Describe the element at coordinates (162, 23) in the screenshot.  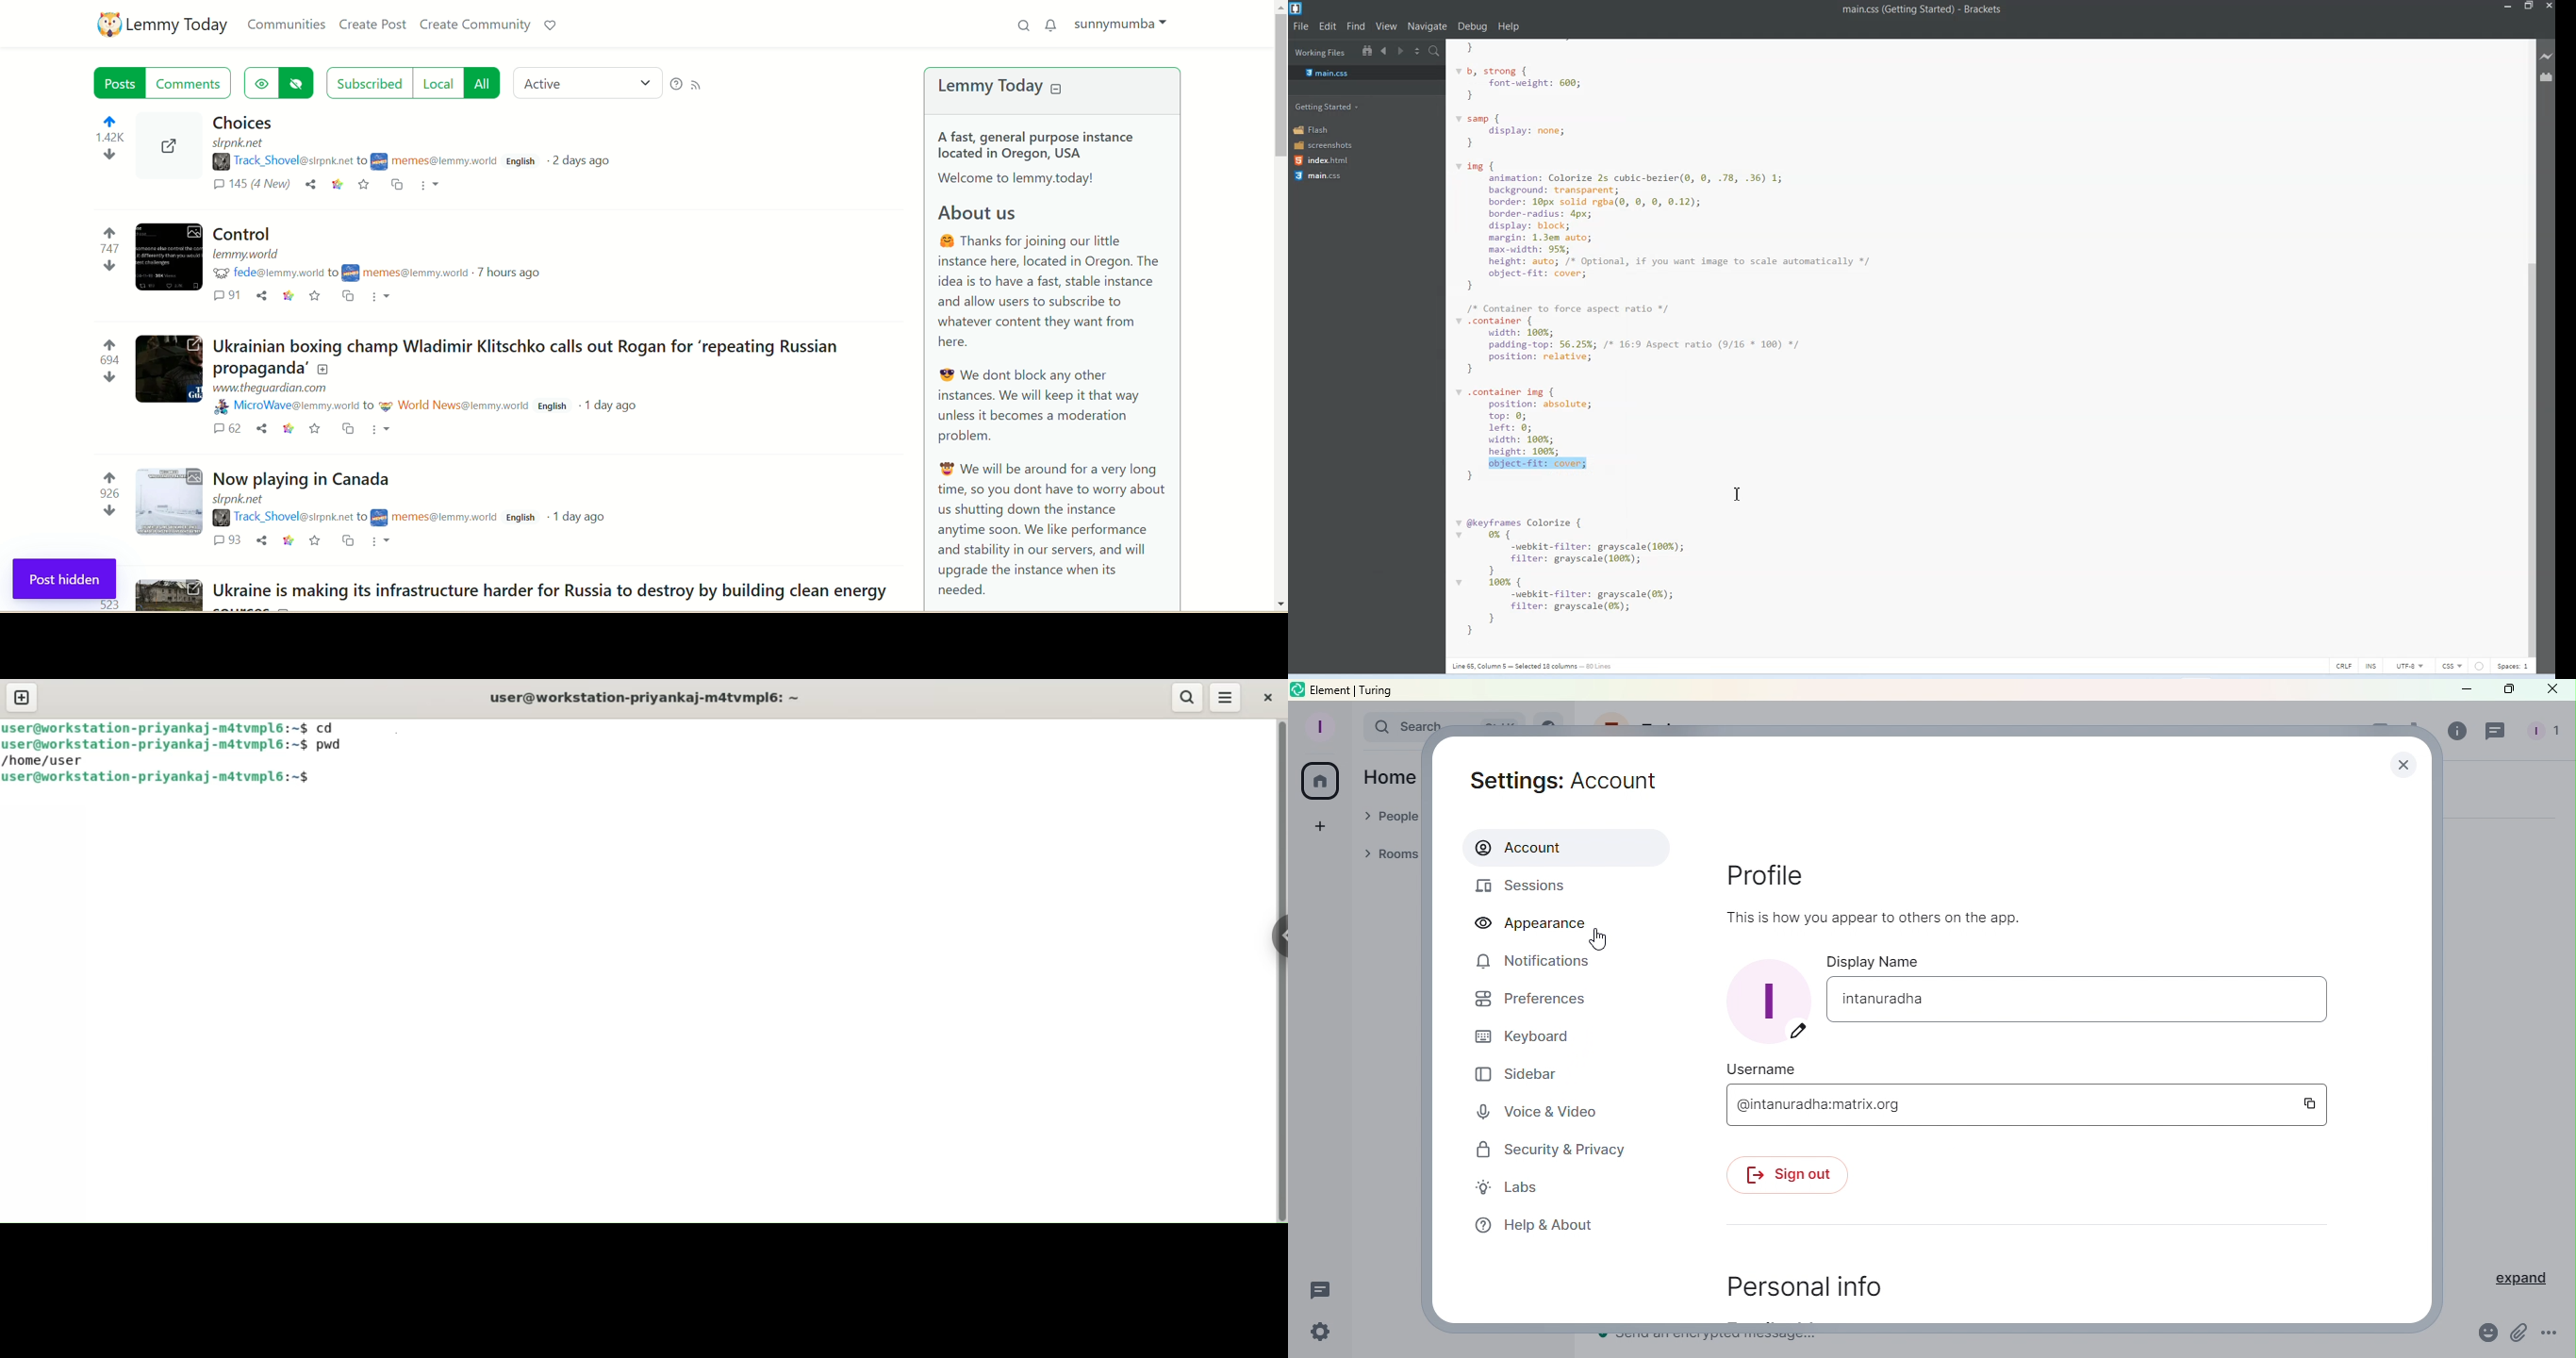
I see `lemmy today logo and name` at that location.